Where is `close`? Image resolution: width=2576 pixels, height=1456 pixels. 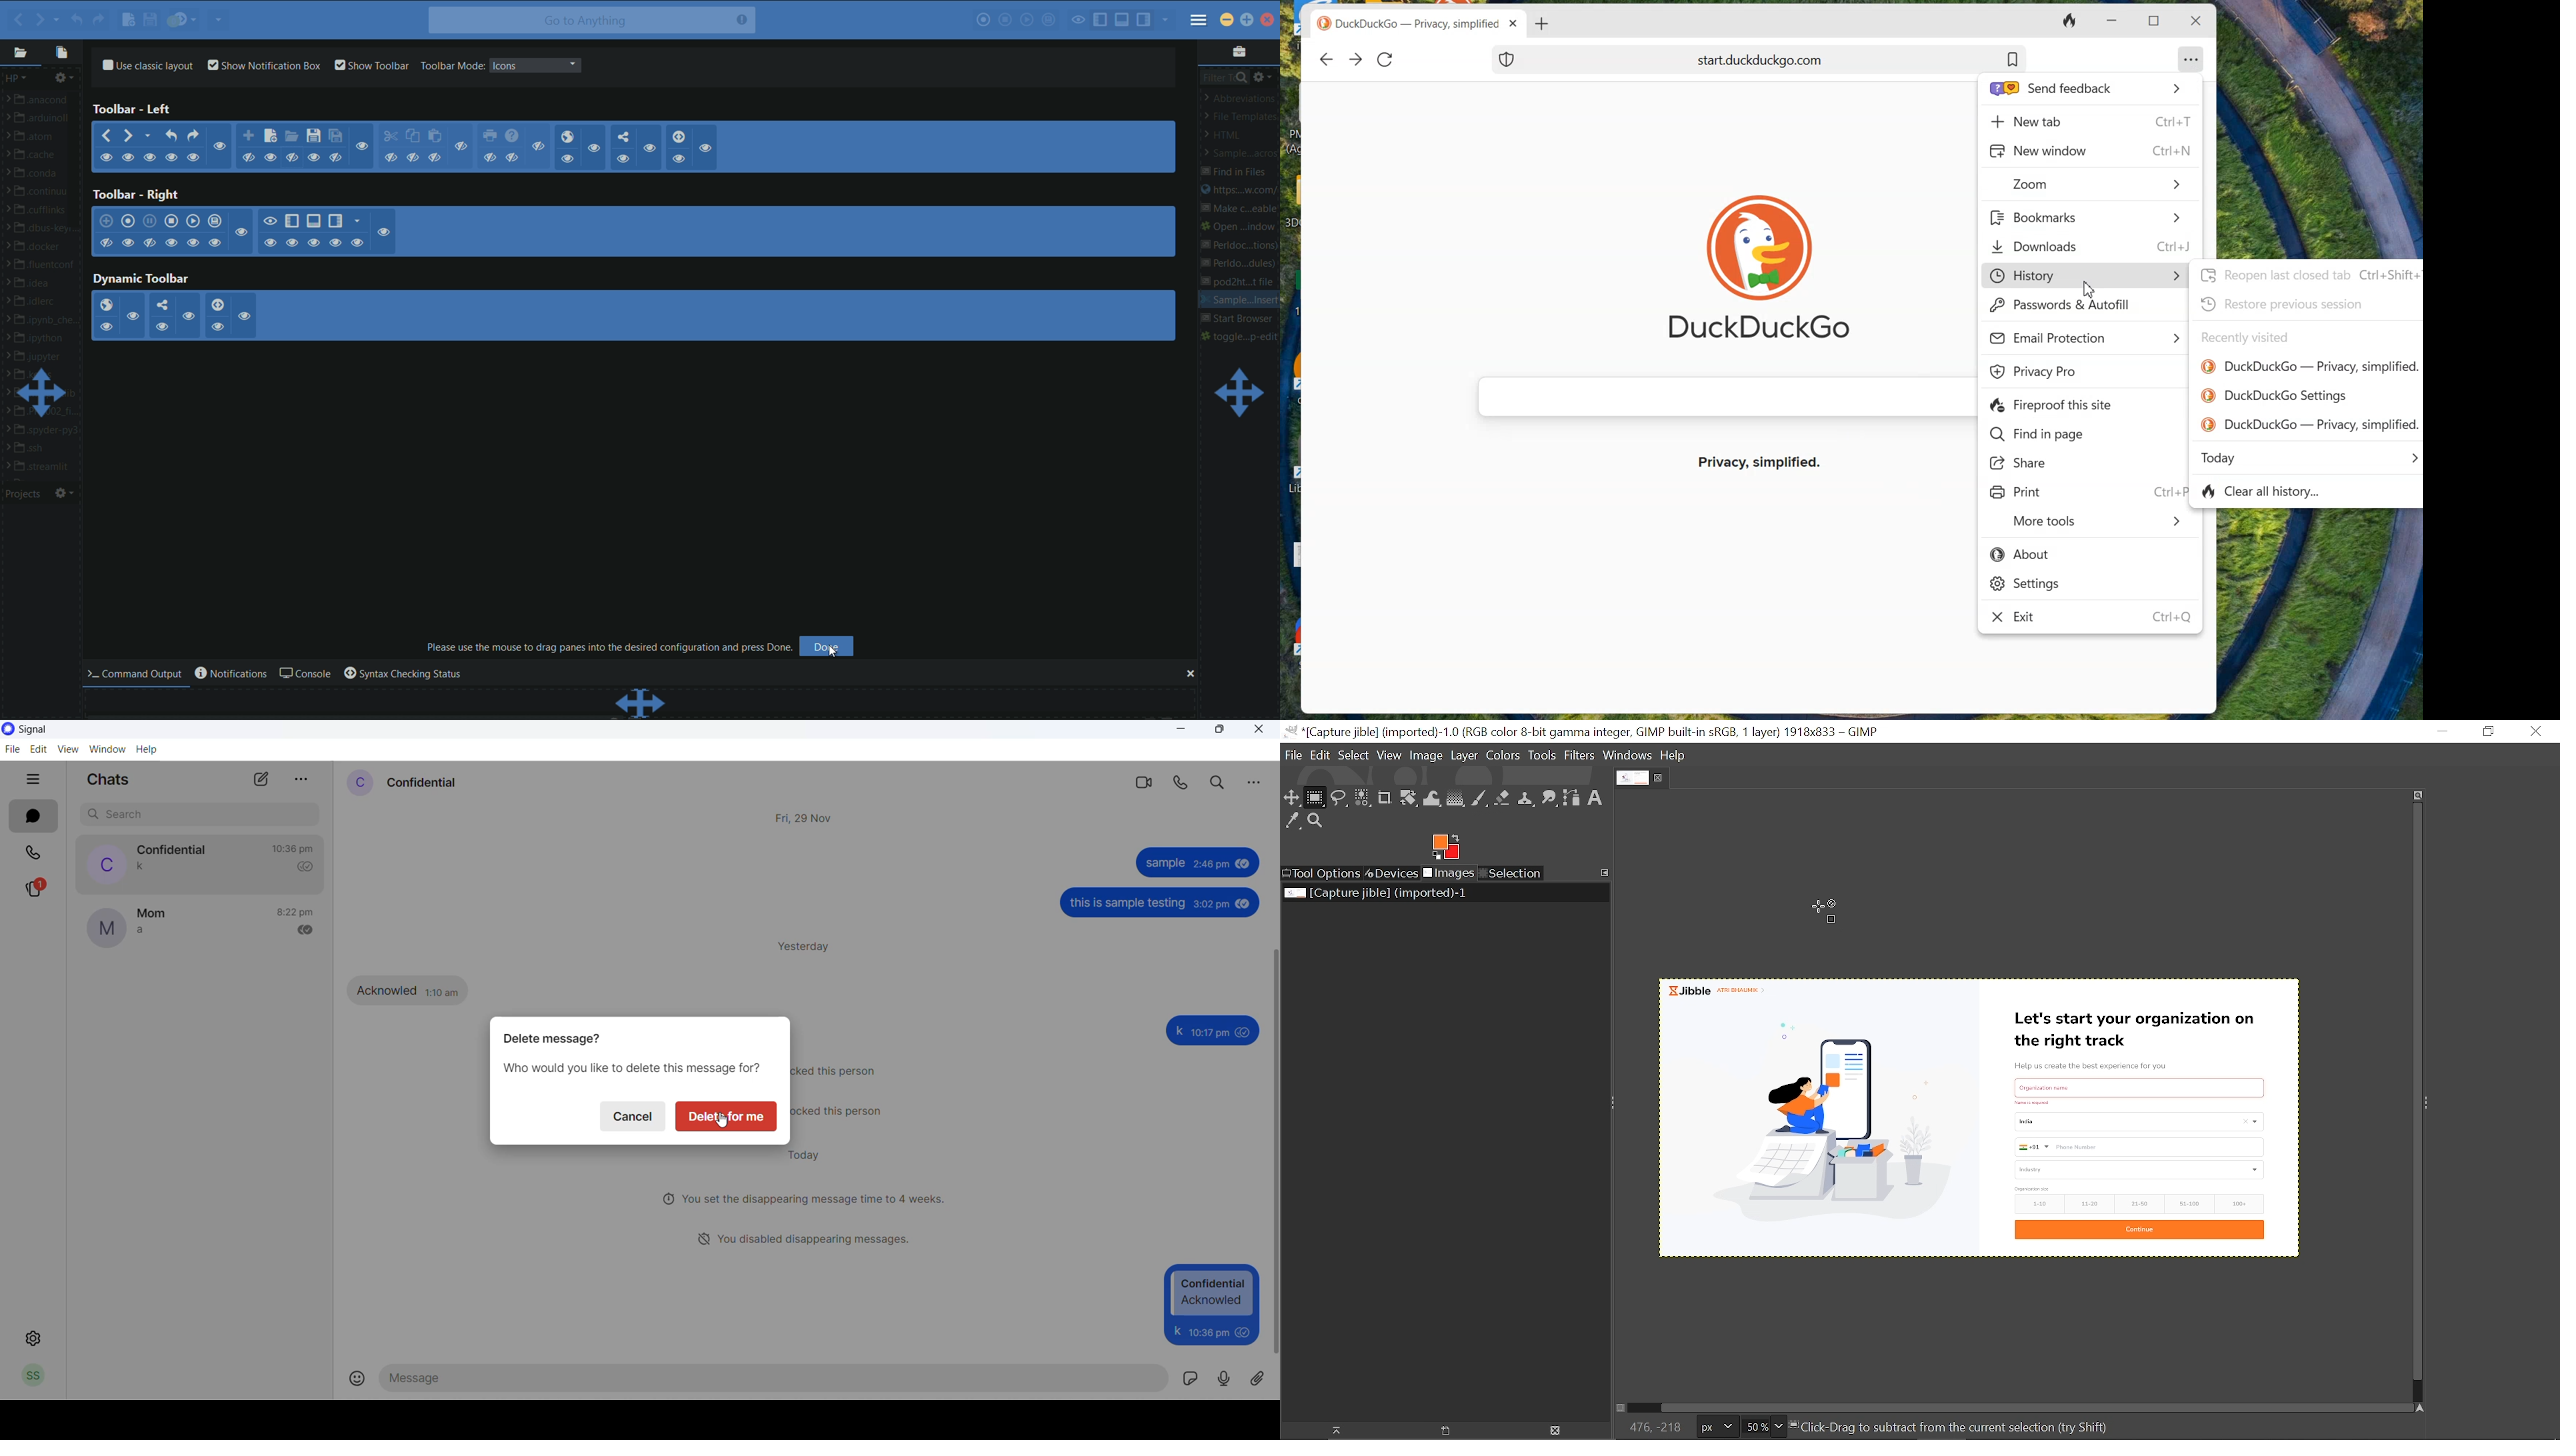 close is located at coordinates (1259, 730).